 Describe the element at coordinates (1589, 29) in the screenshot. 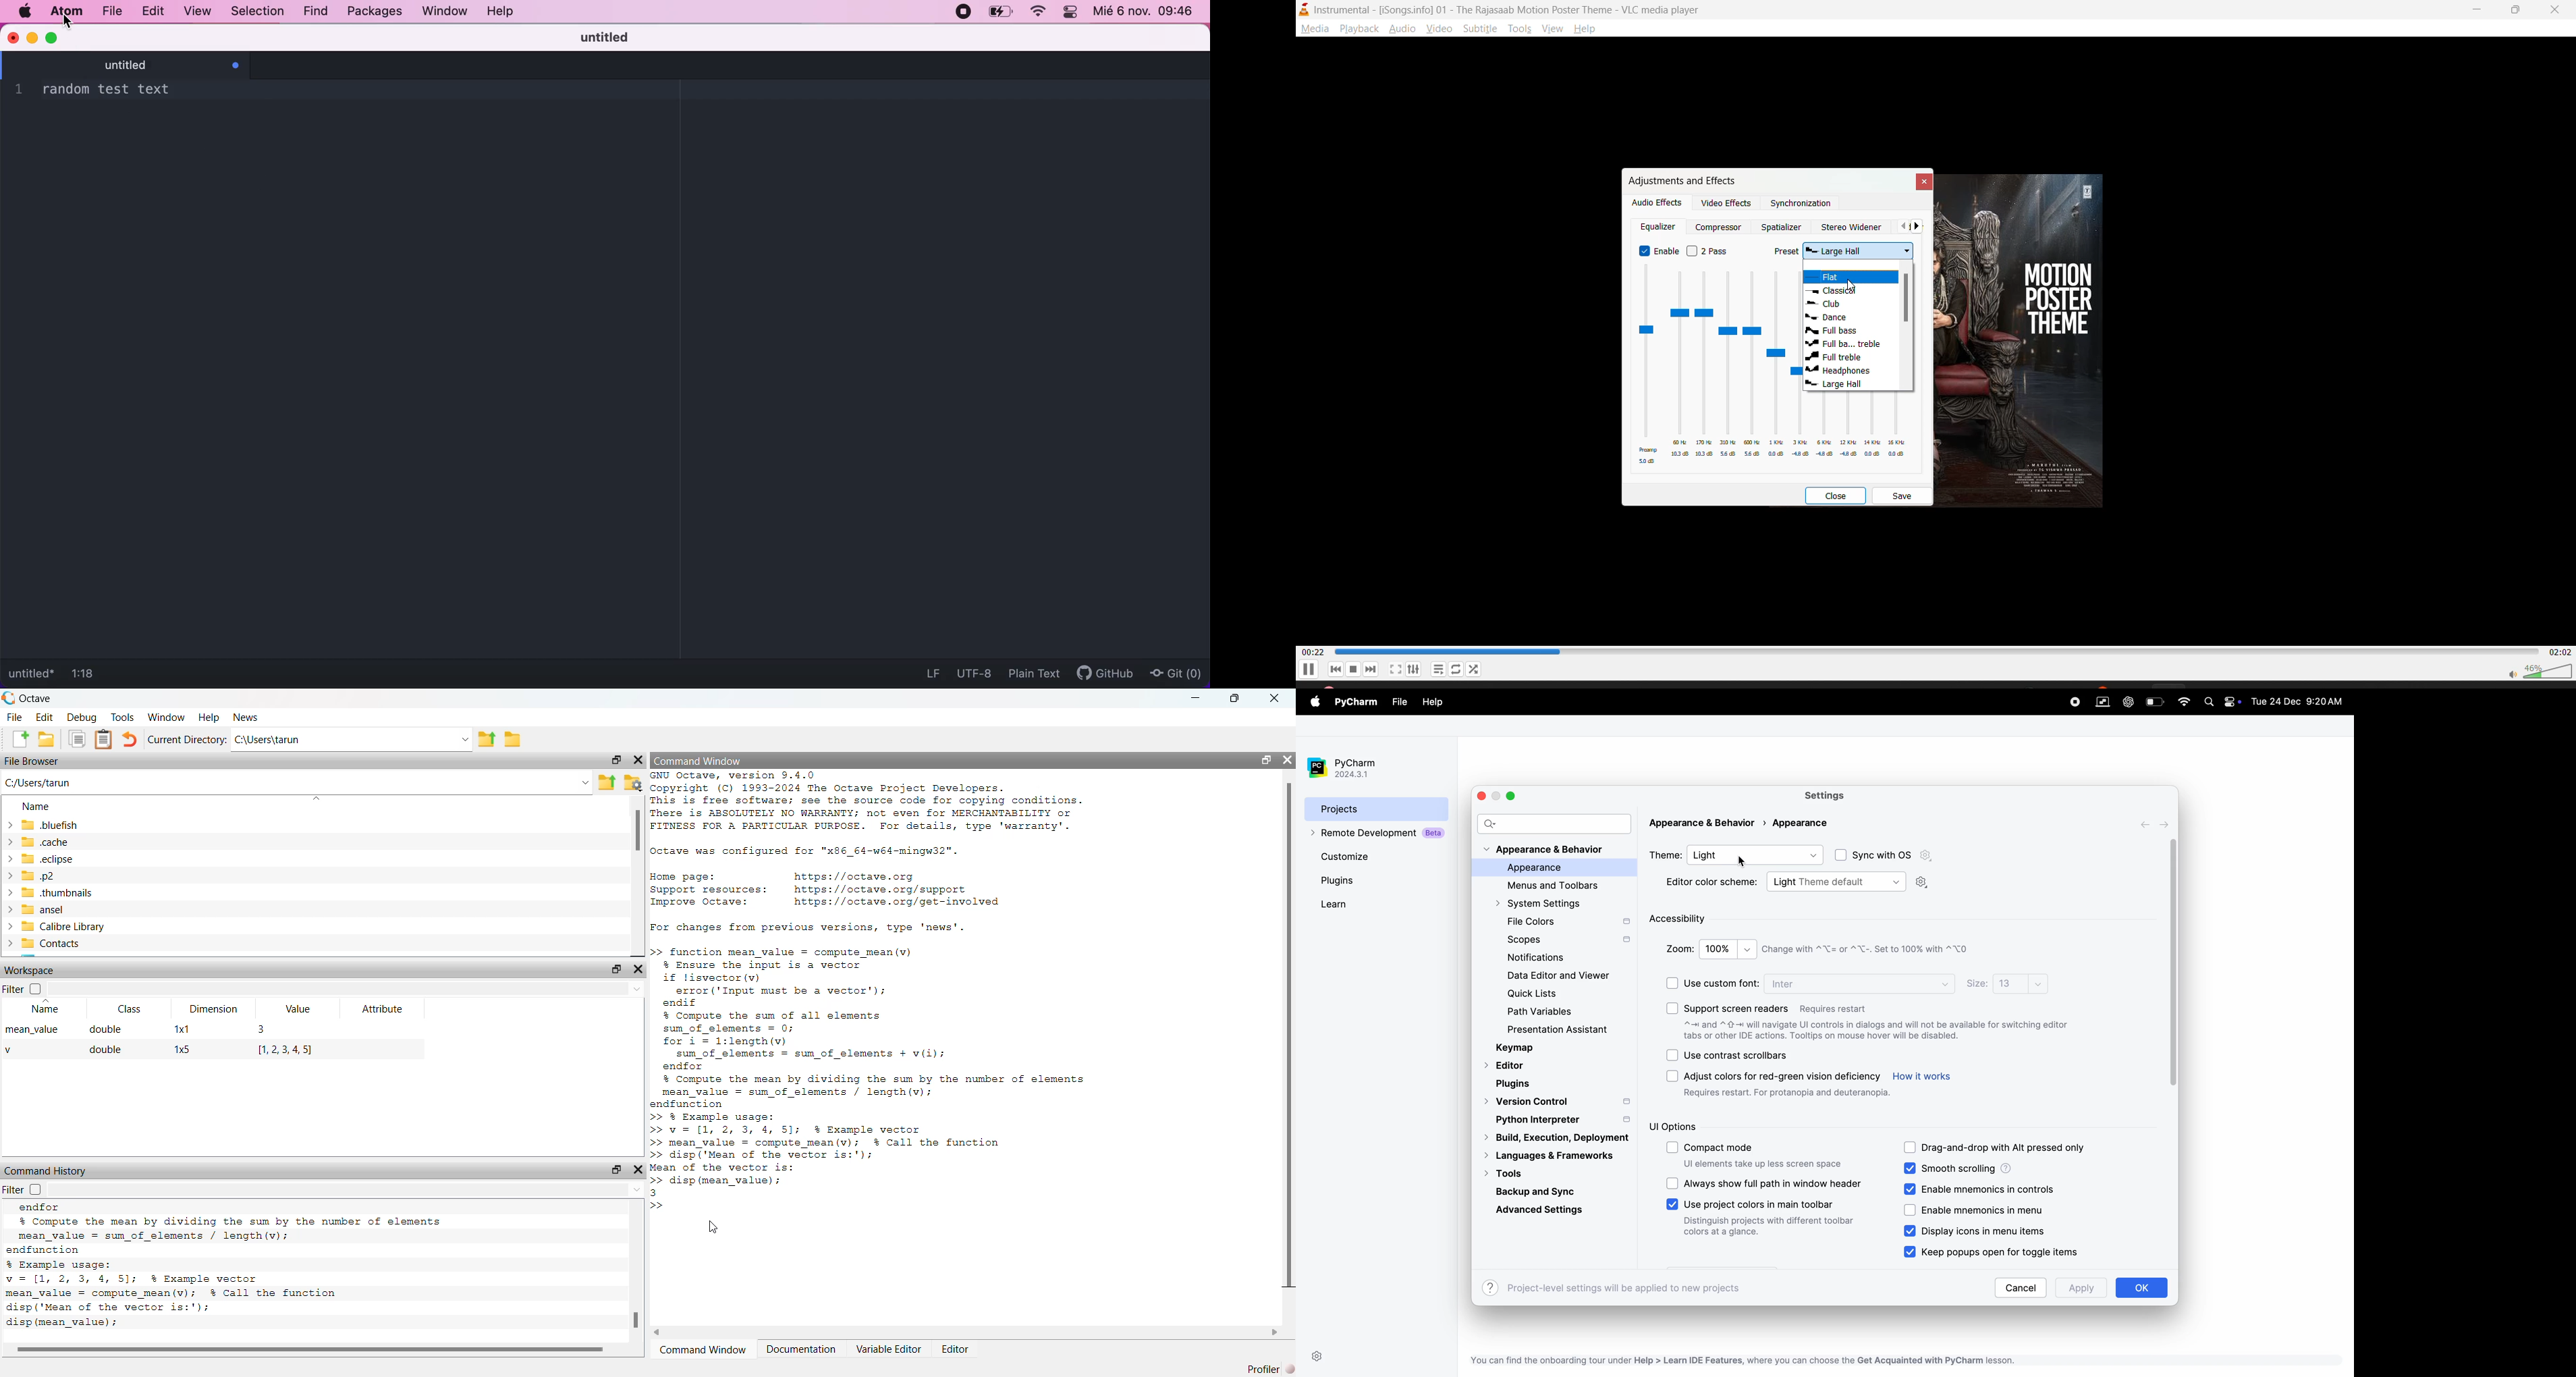

I see `help` at that location.